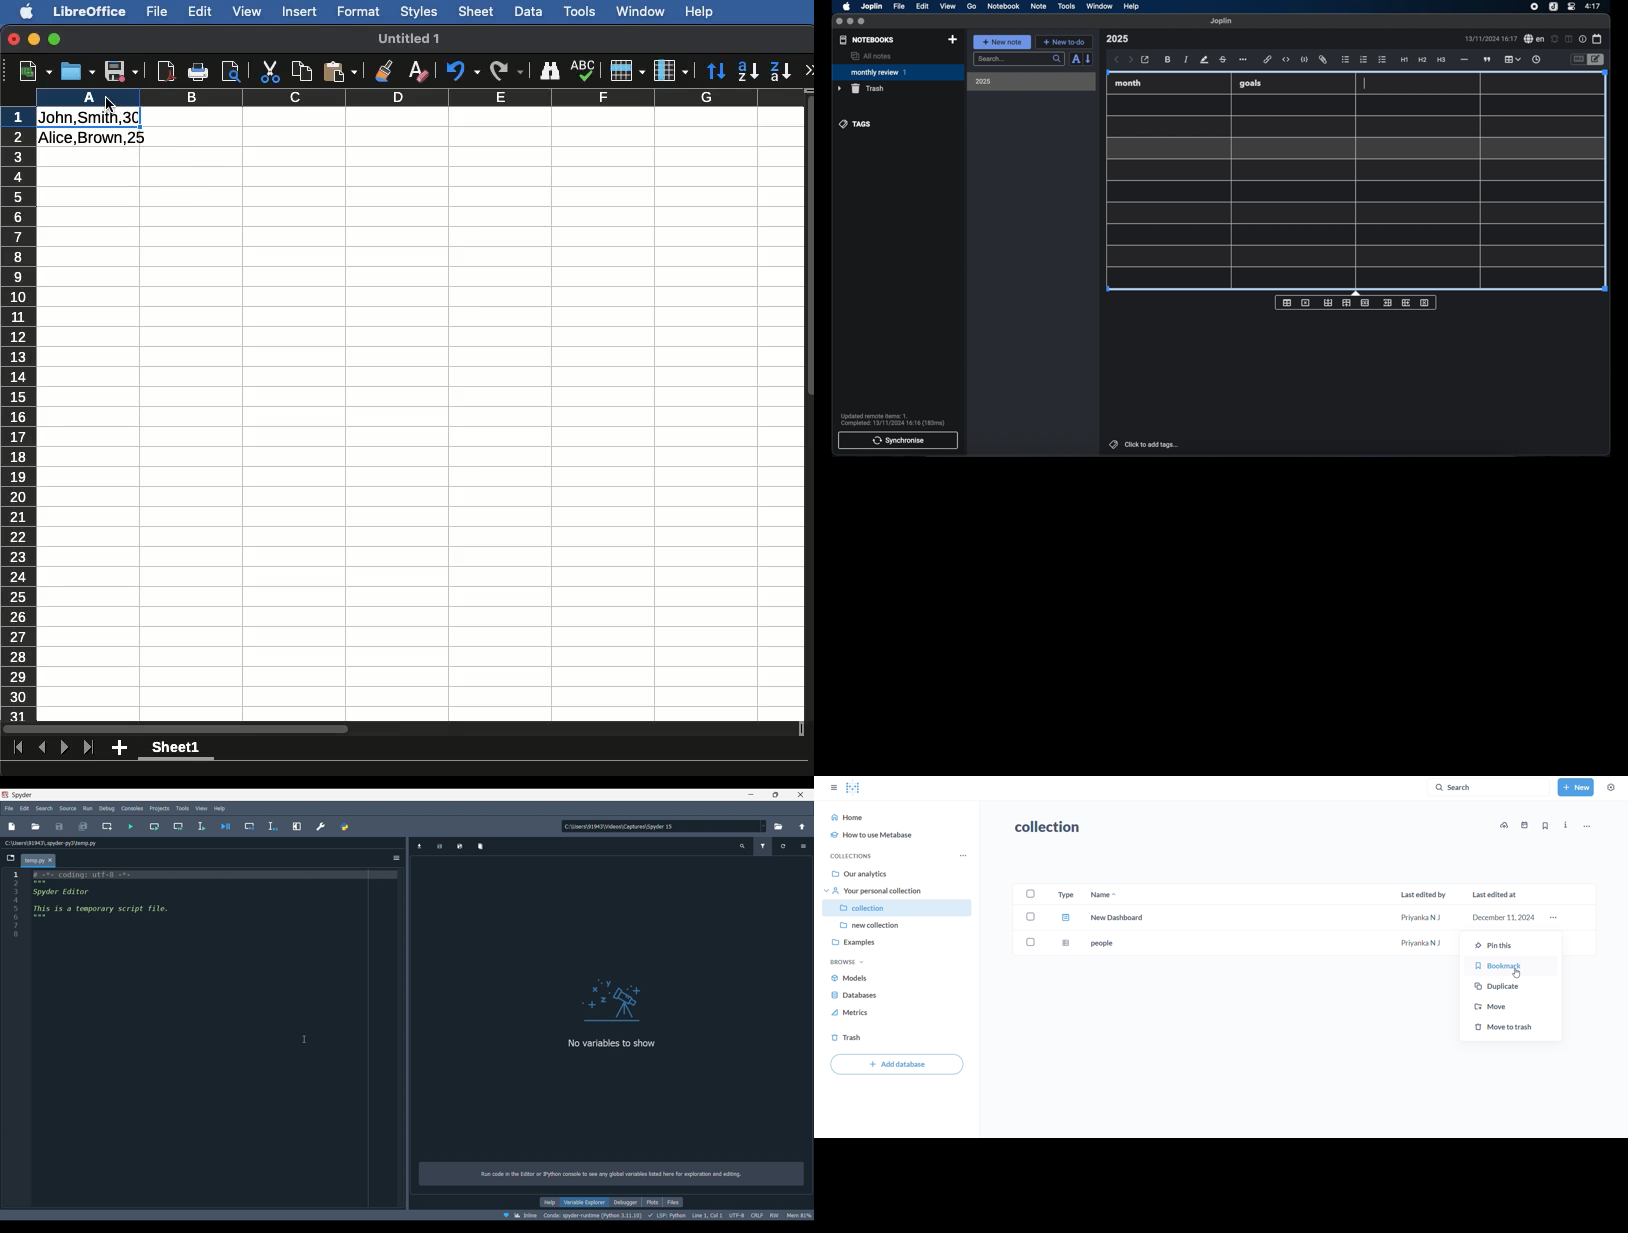 This screenshot has height=1260, width=1652. What do you see at coordinates (839, 22) in the screenshot?
I see `close` at bounding box center [839, 22].